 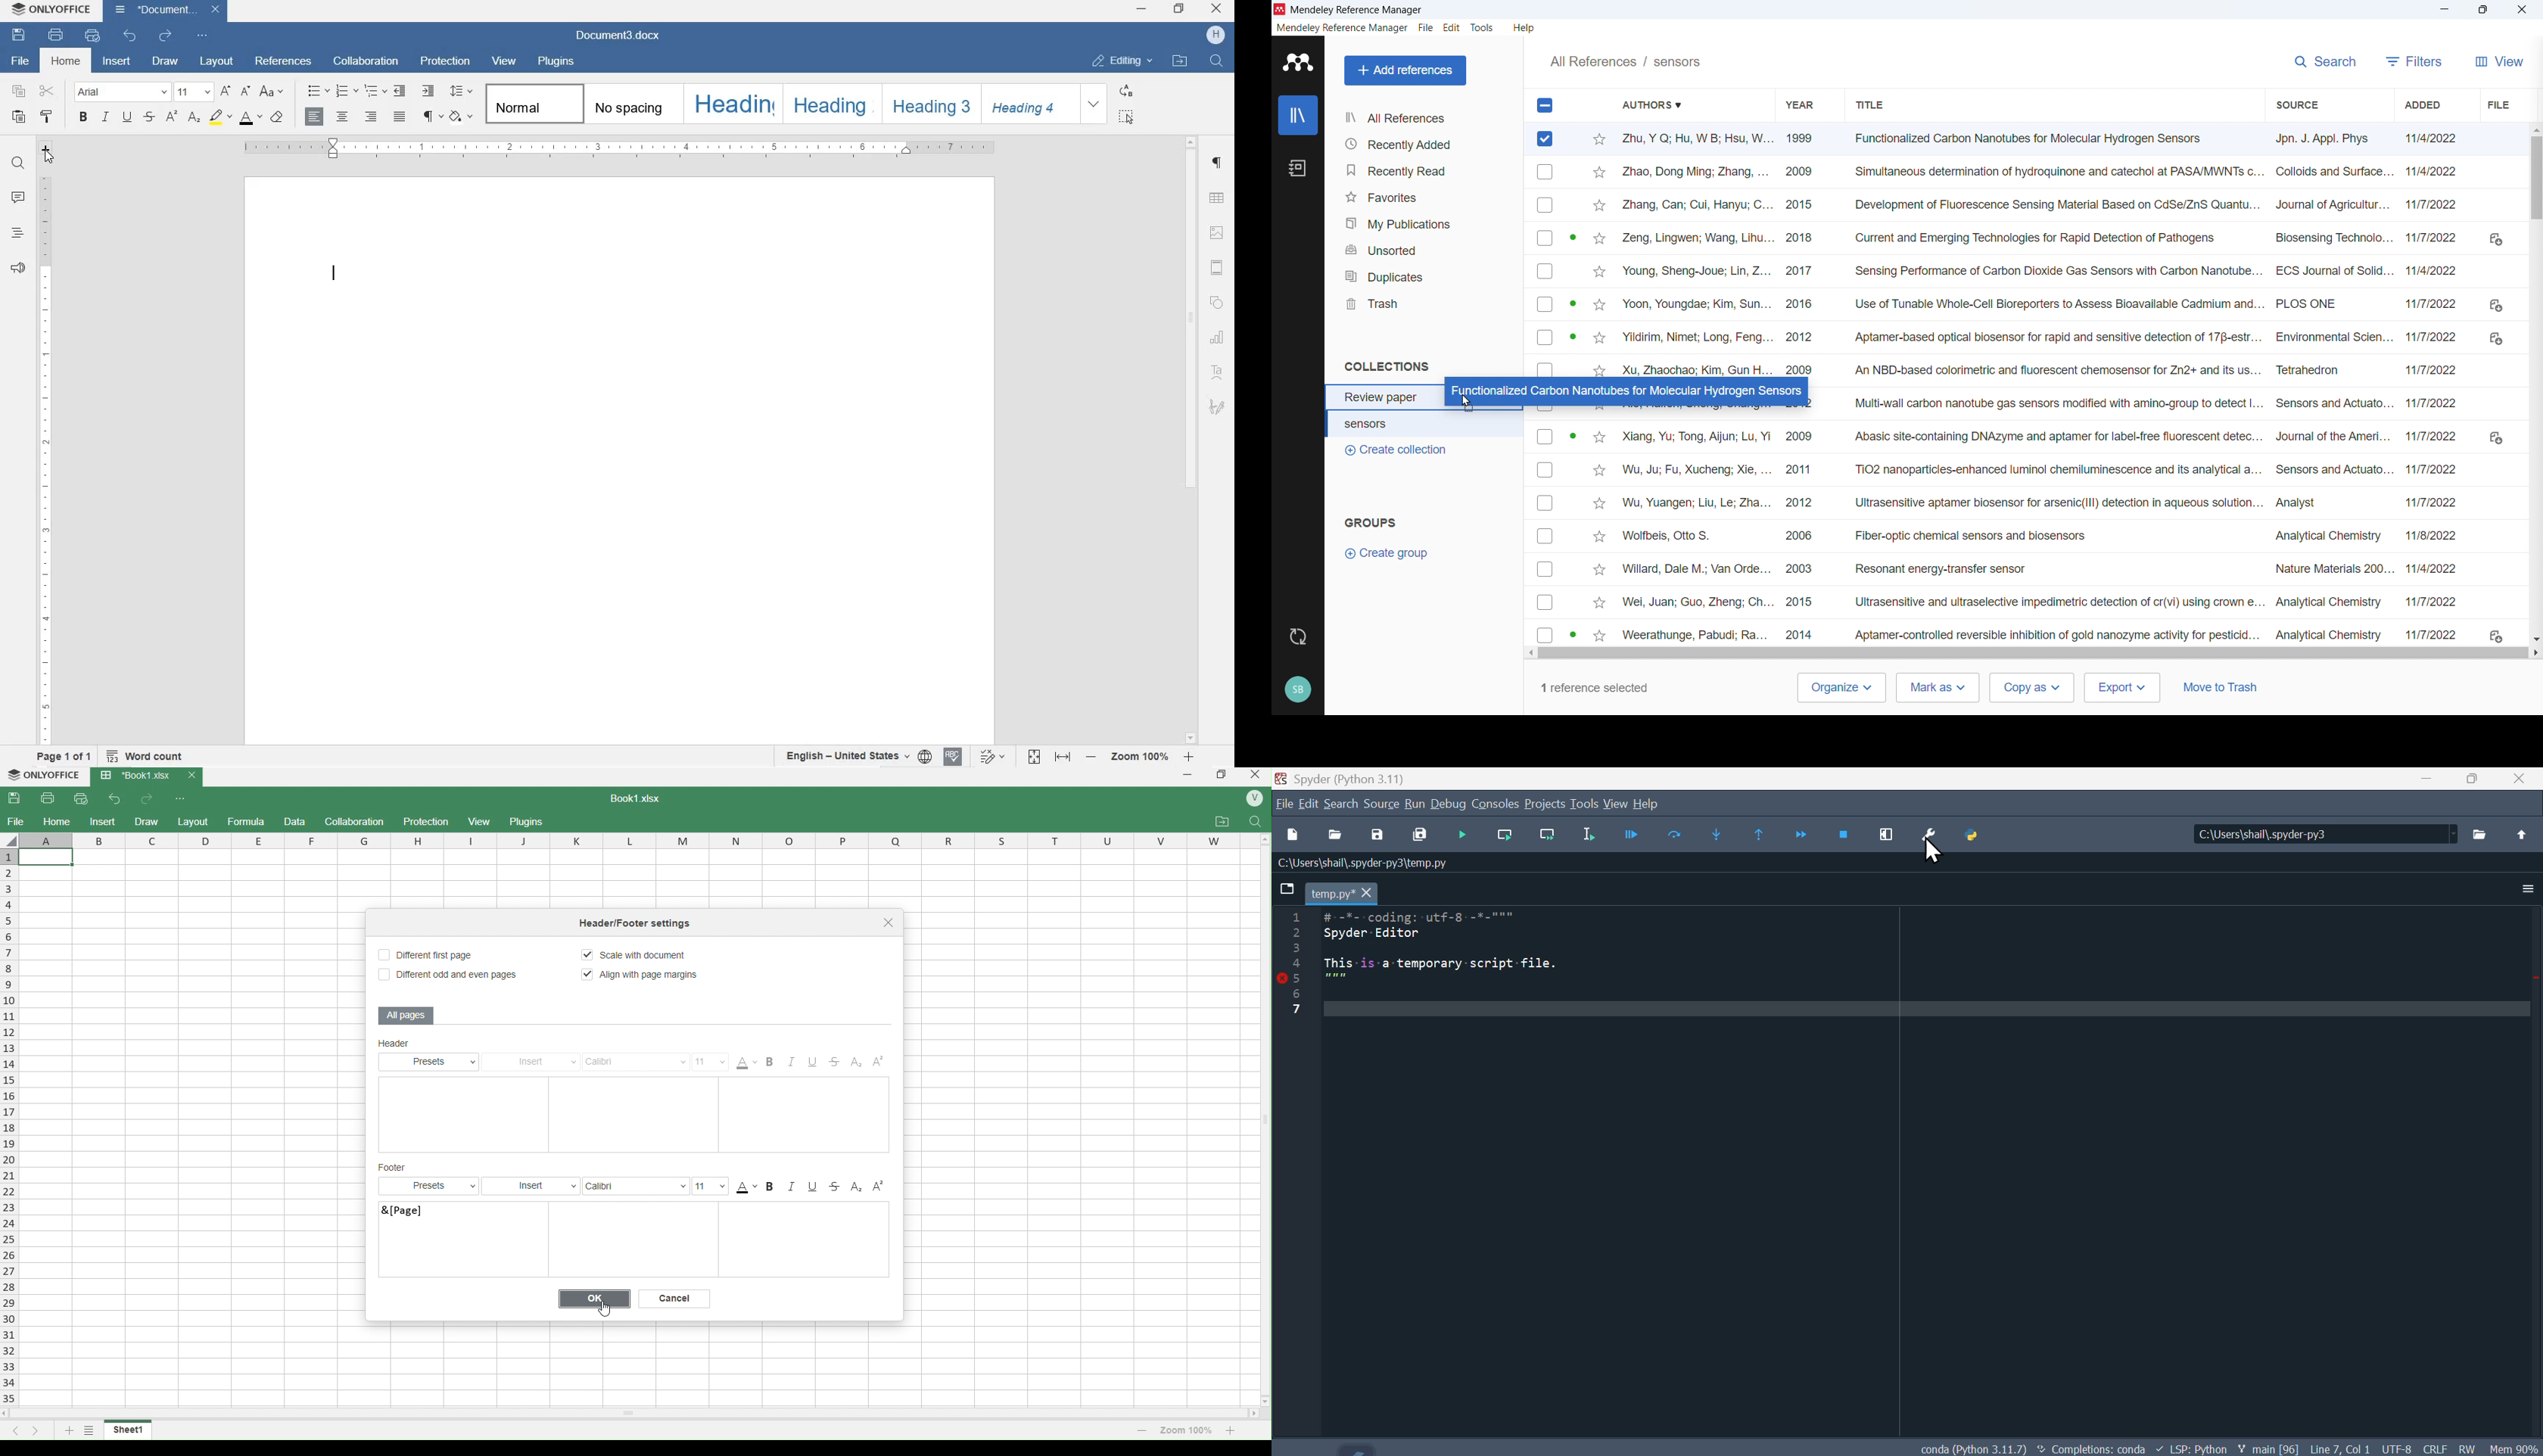 I want to click on PARAGRAPH SETTINGS, so click(x=432, y=118).